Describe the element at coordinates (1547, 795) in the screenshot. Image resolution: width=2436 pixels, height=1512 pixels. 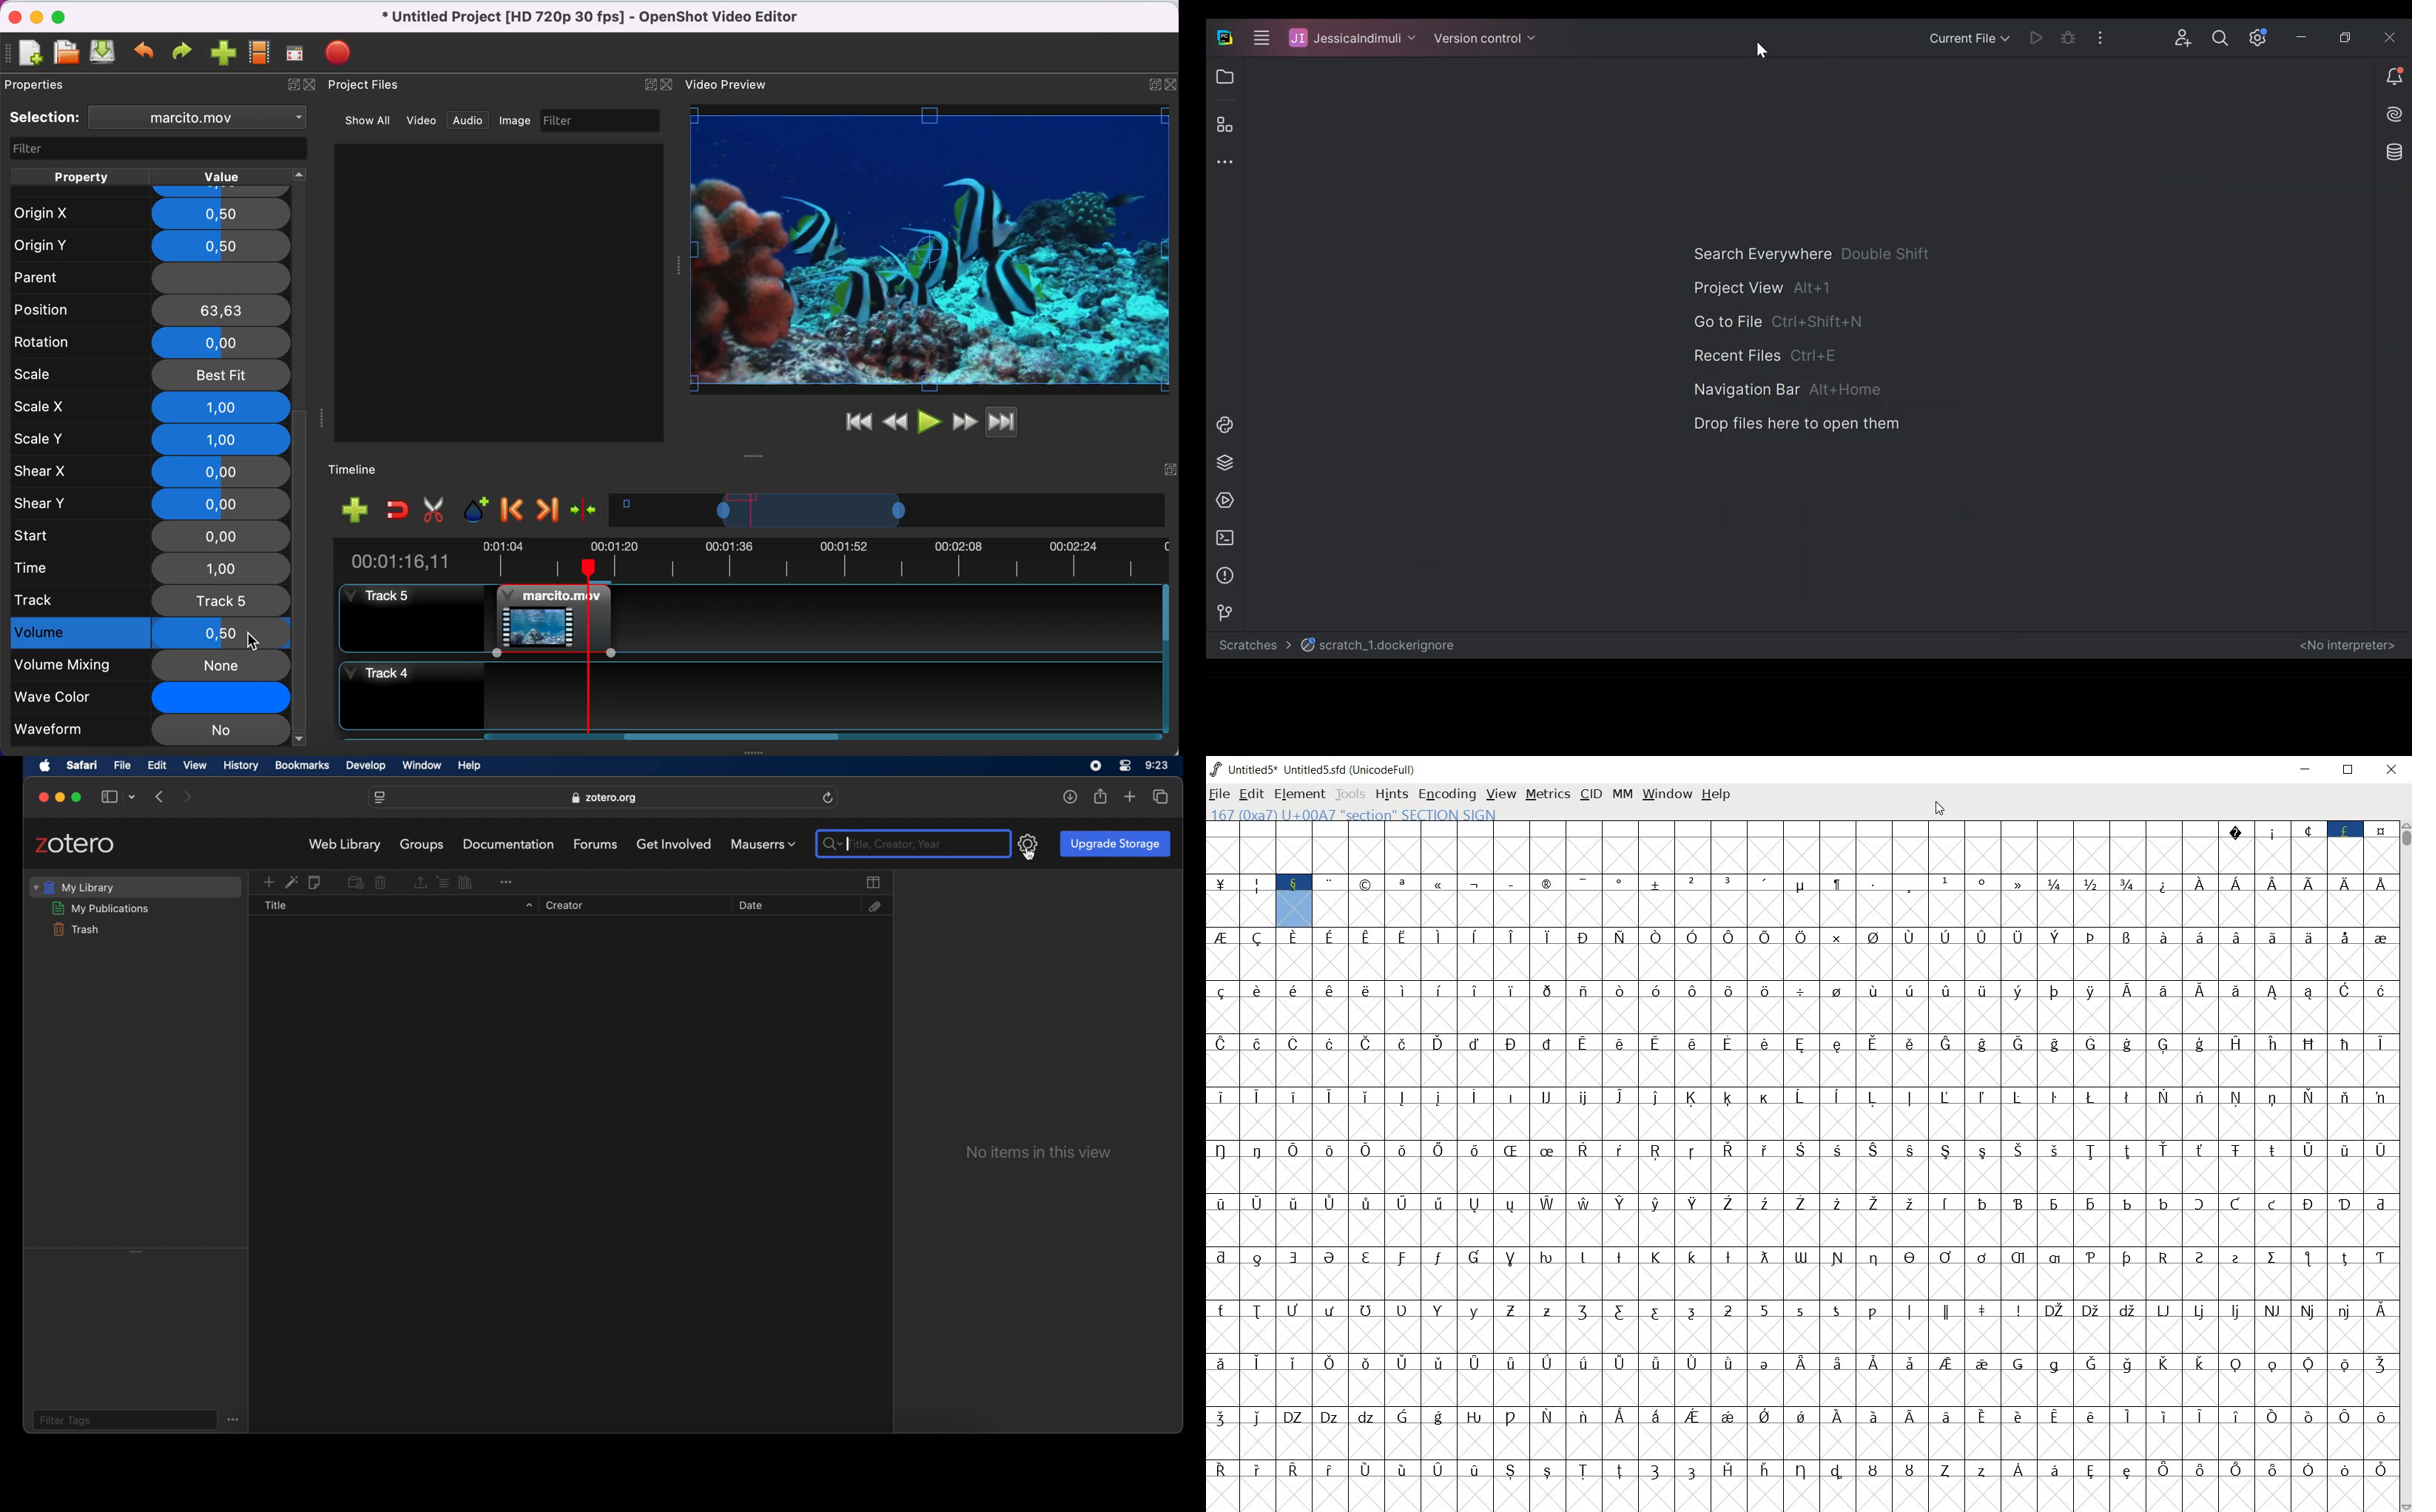
I see `metrics` at that location.